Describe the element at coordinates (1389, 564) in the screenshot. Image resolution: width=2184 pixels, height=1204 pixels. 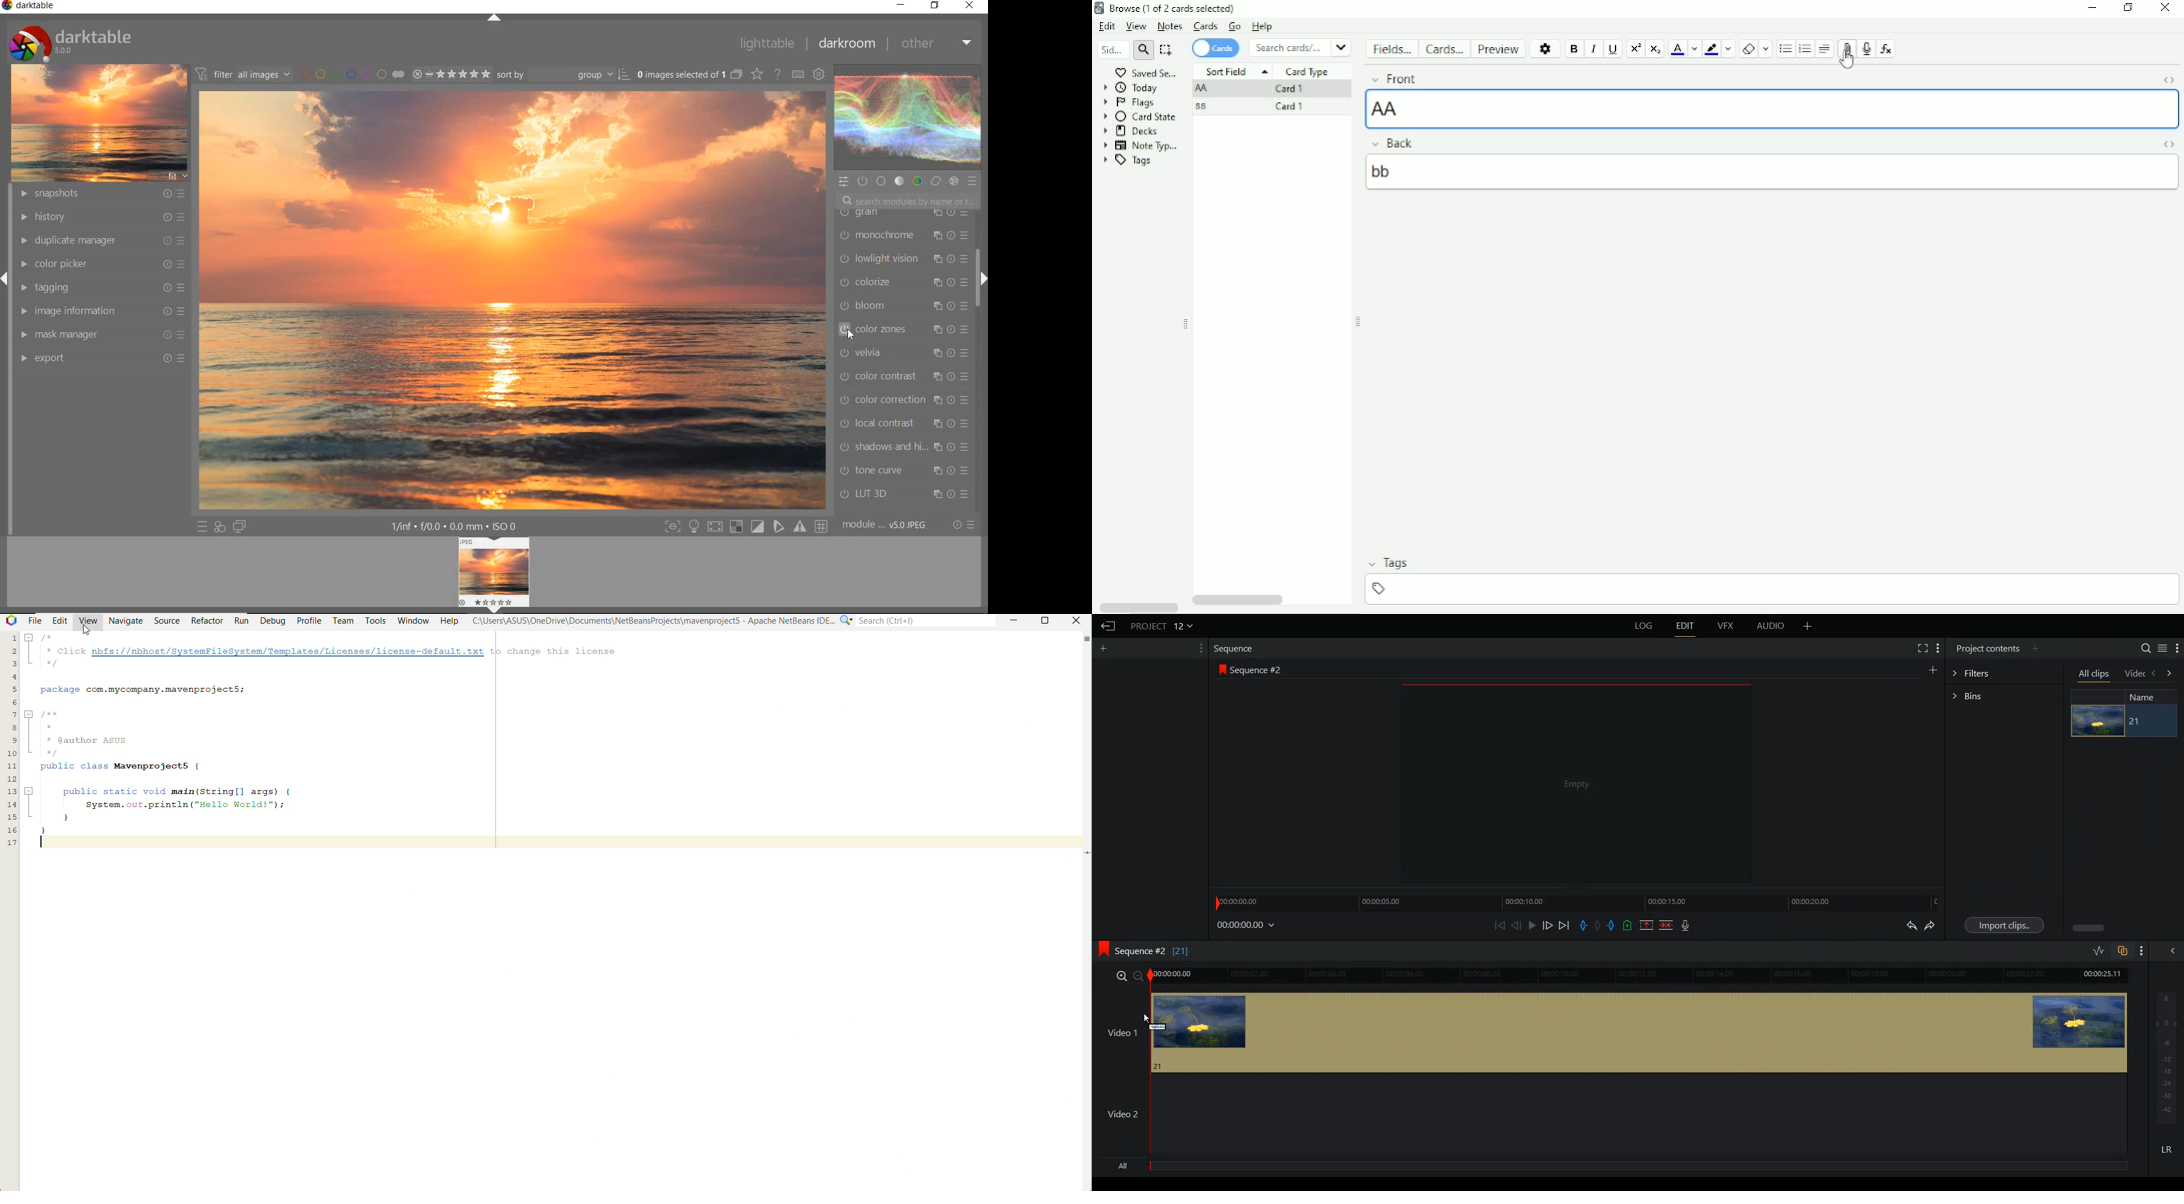
I see `Tags` at that location.